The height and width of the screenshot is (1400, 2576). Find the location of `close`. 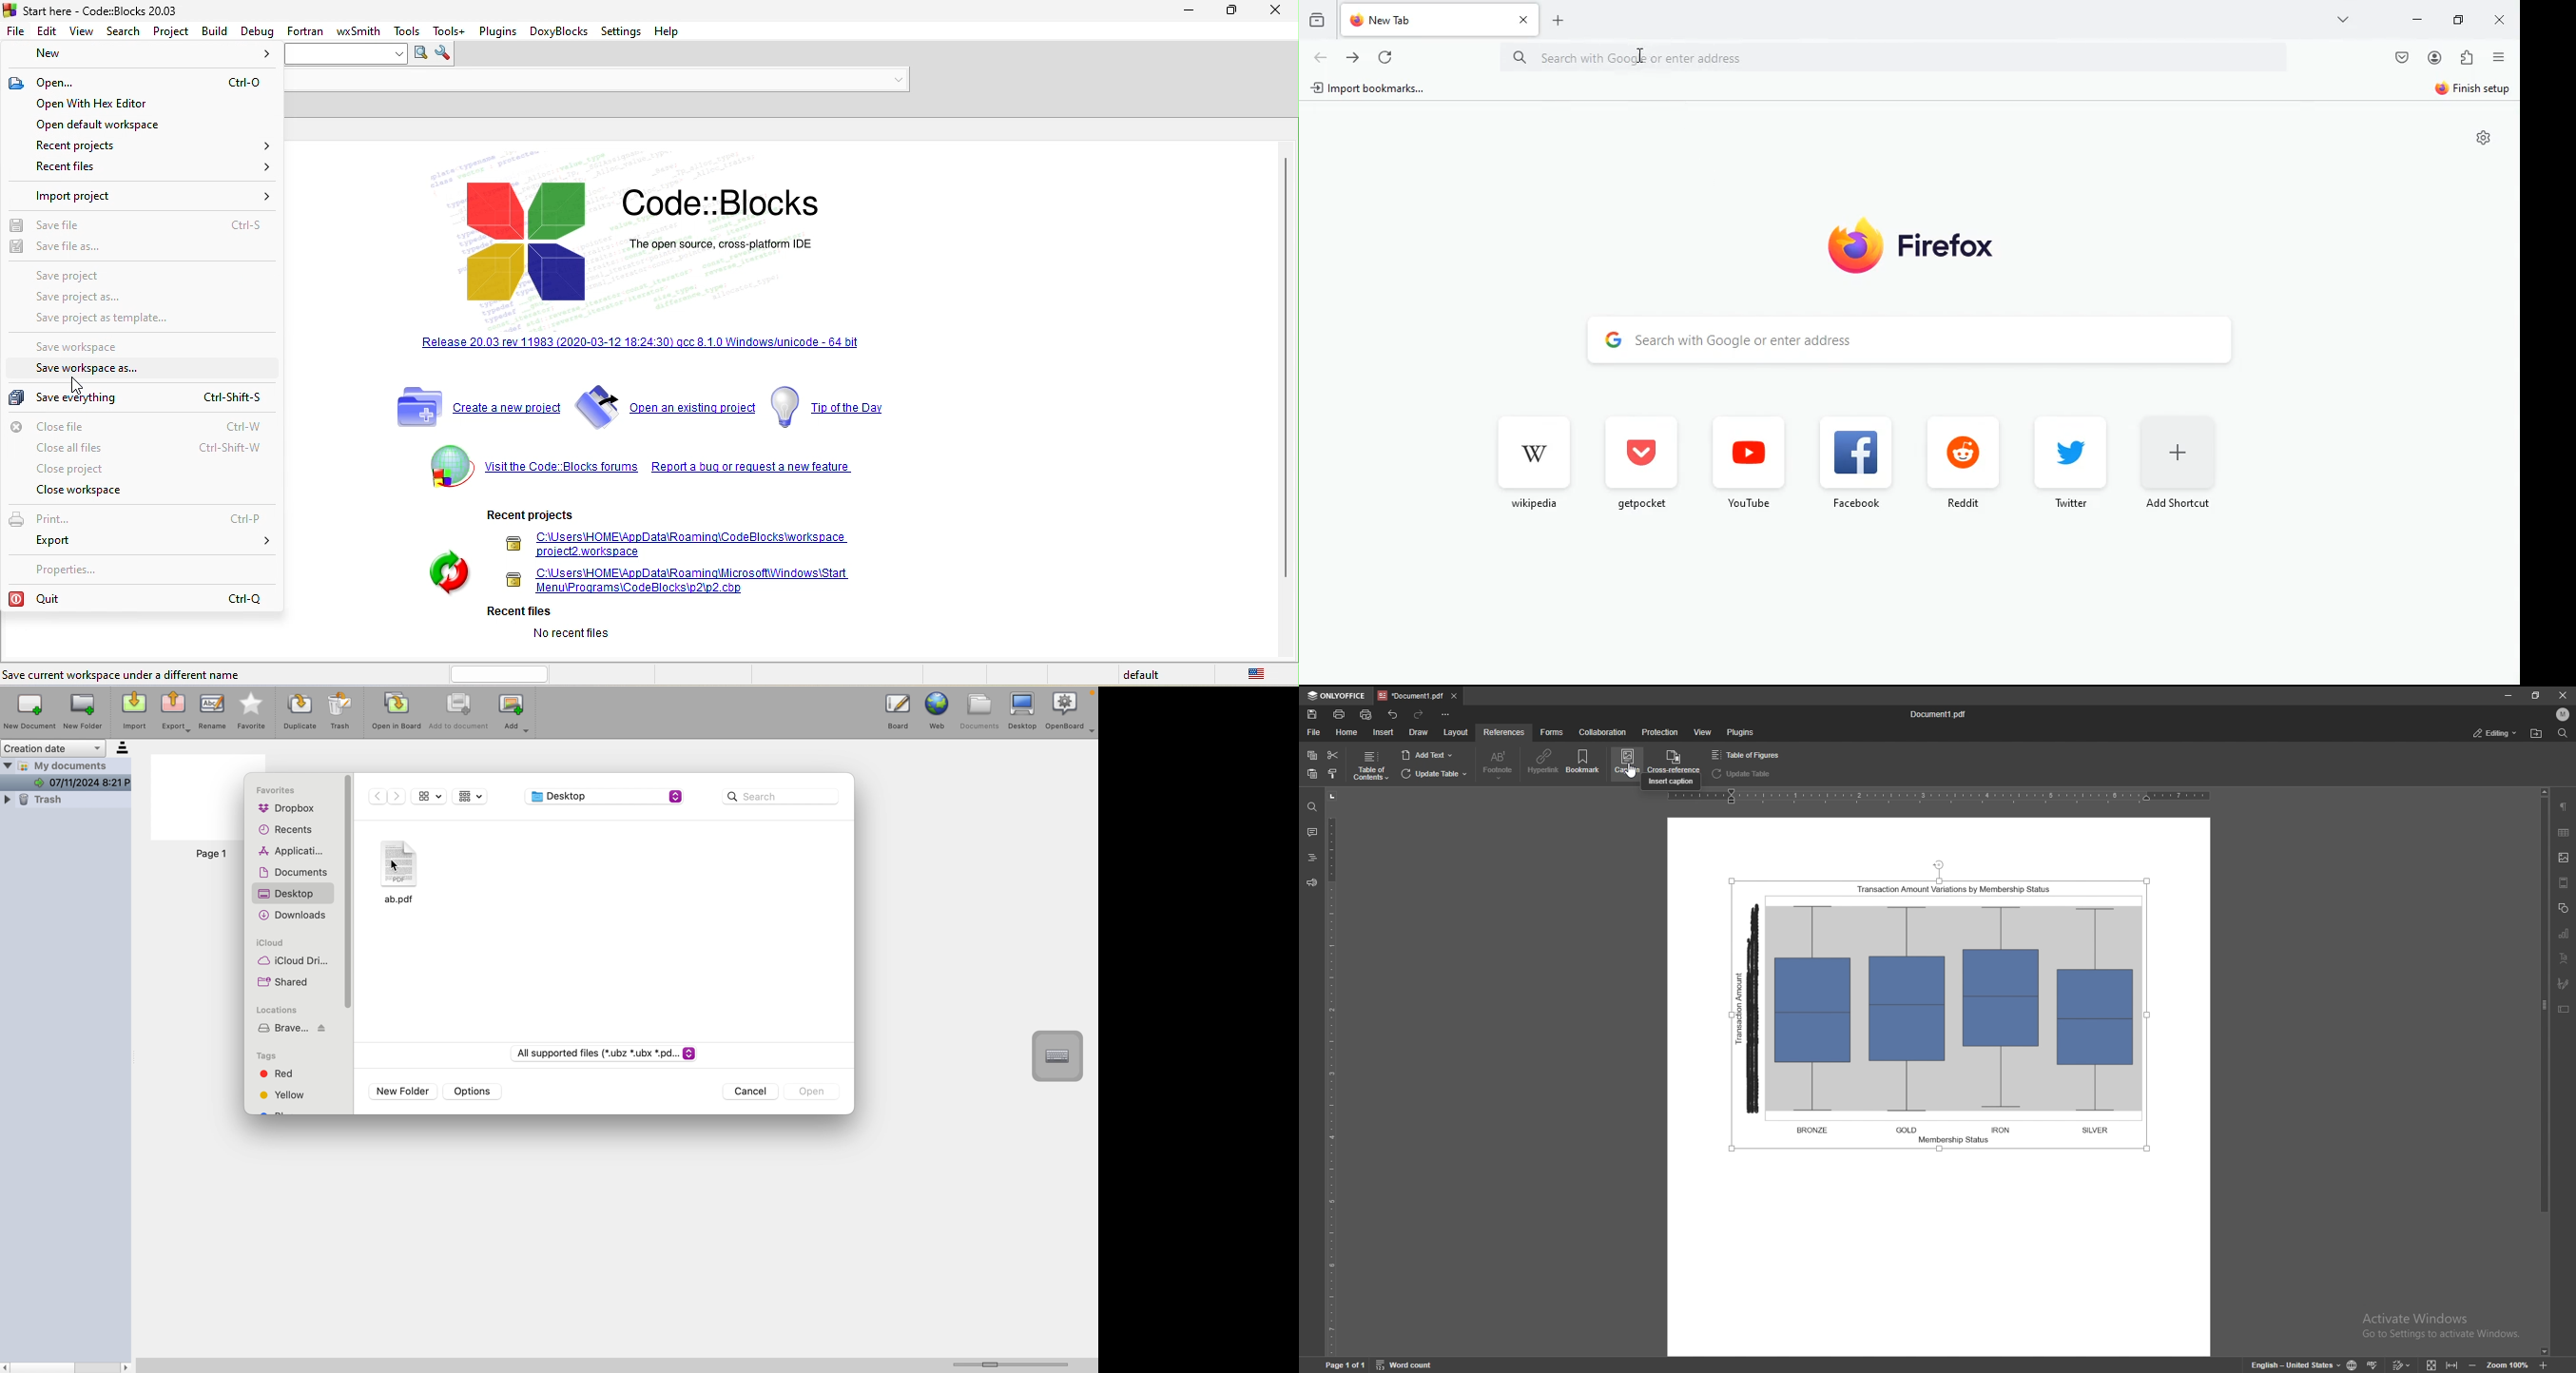

close is located at coordinates (2562, 695).